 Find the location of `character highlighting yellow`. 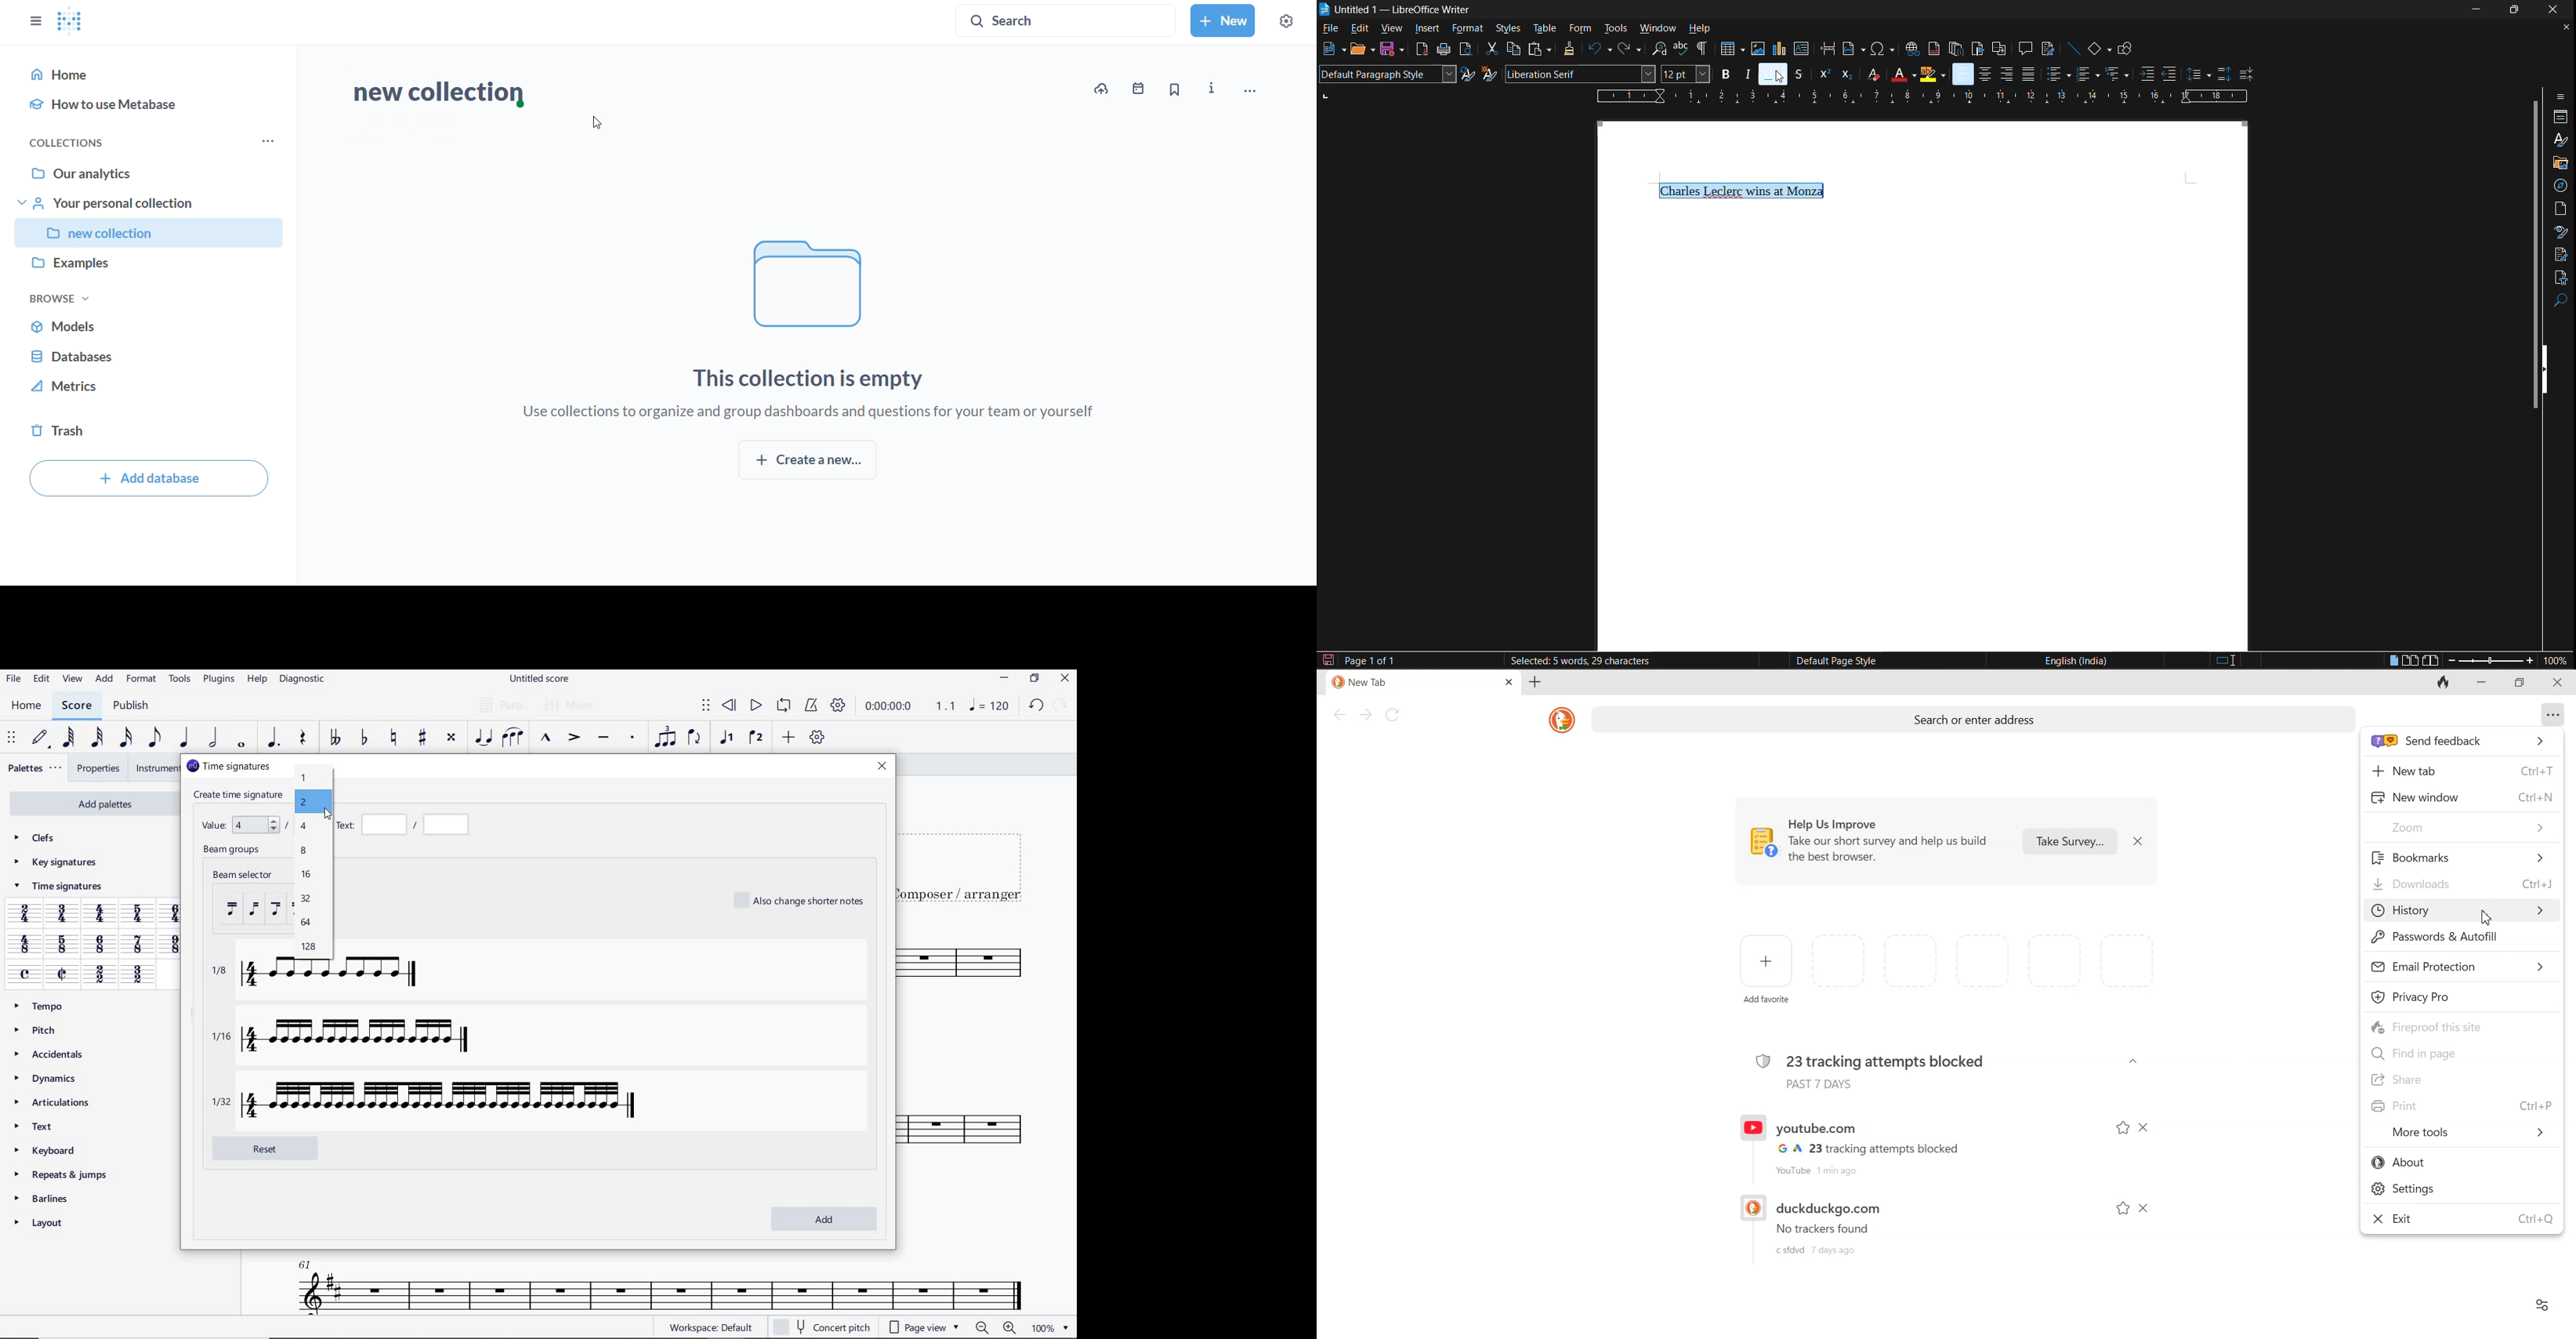

character highlighting yellow is located at coordinates (1933, 75).